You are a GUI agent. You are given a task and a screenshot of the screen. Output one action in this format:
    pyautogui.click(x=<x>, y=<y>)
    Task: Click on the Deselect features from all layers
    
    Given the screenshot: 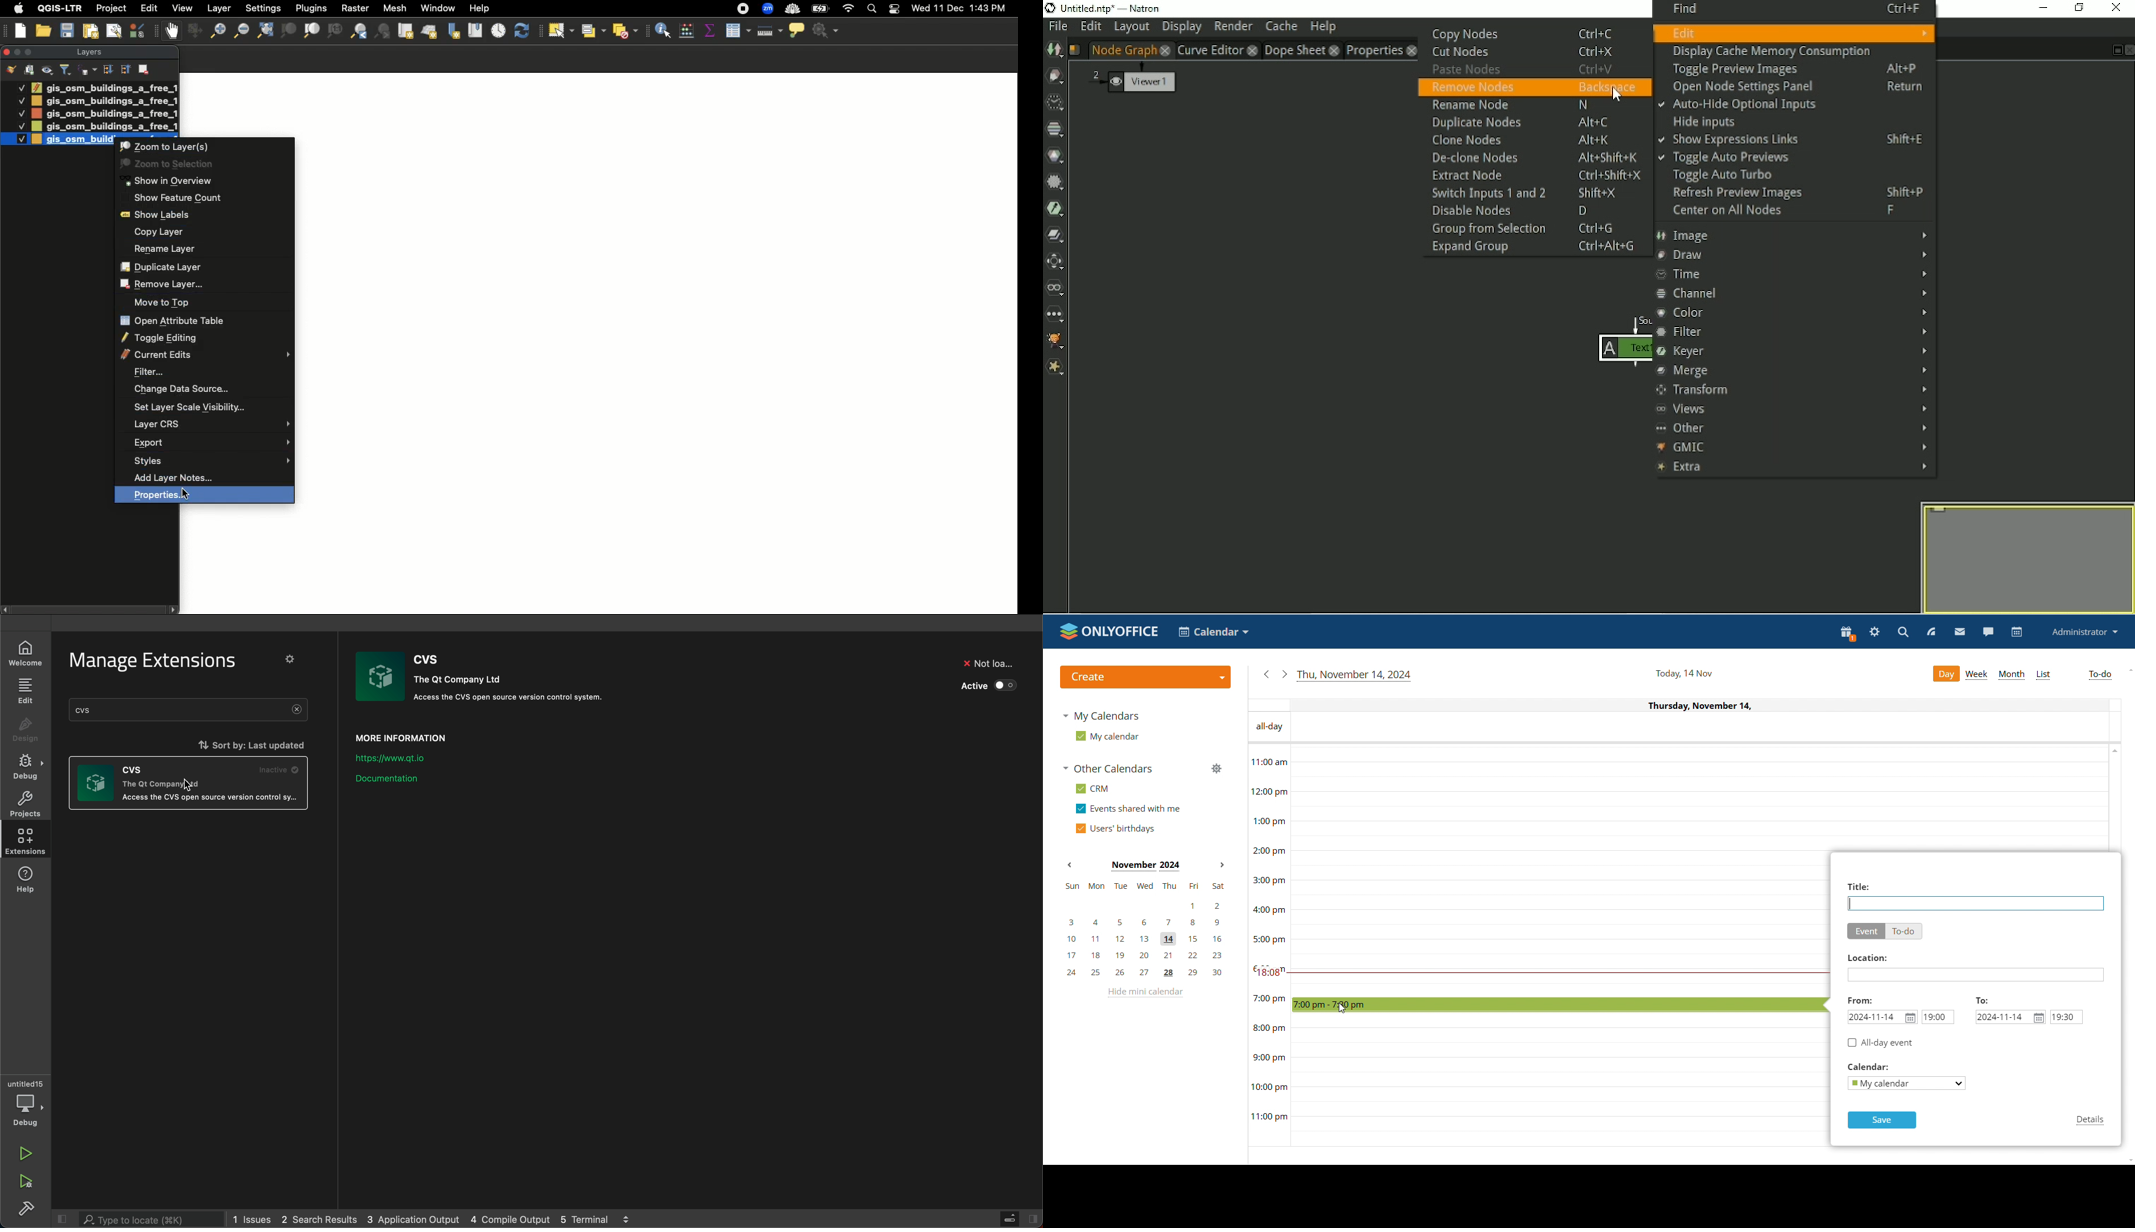 What is the action you would take?
    pyautogui.click(x=627, y=31)
    